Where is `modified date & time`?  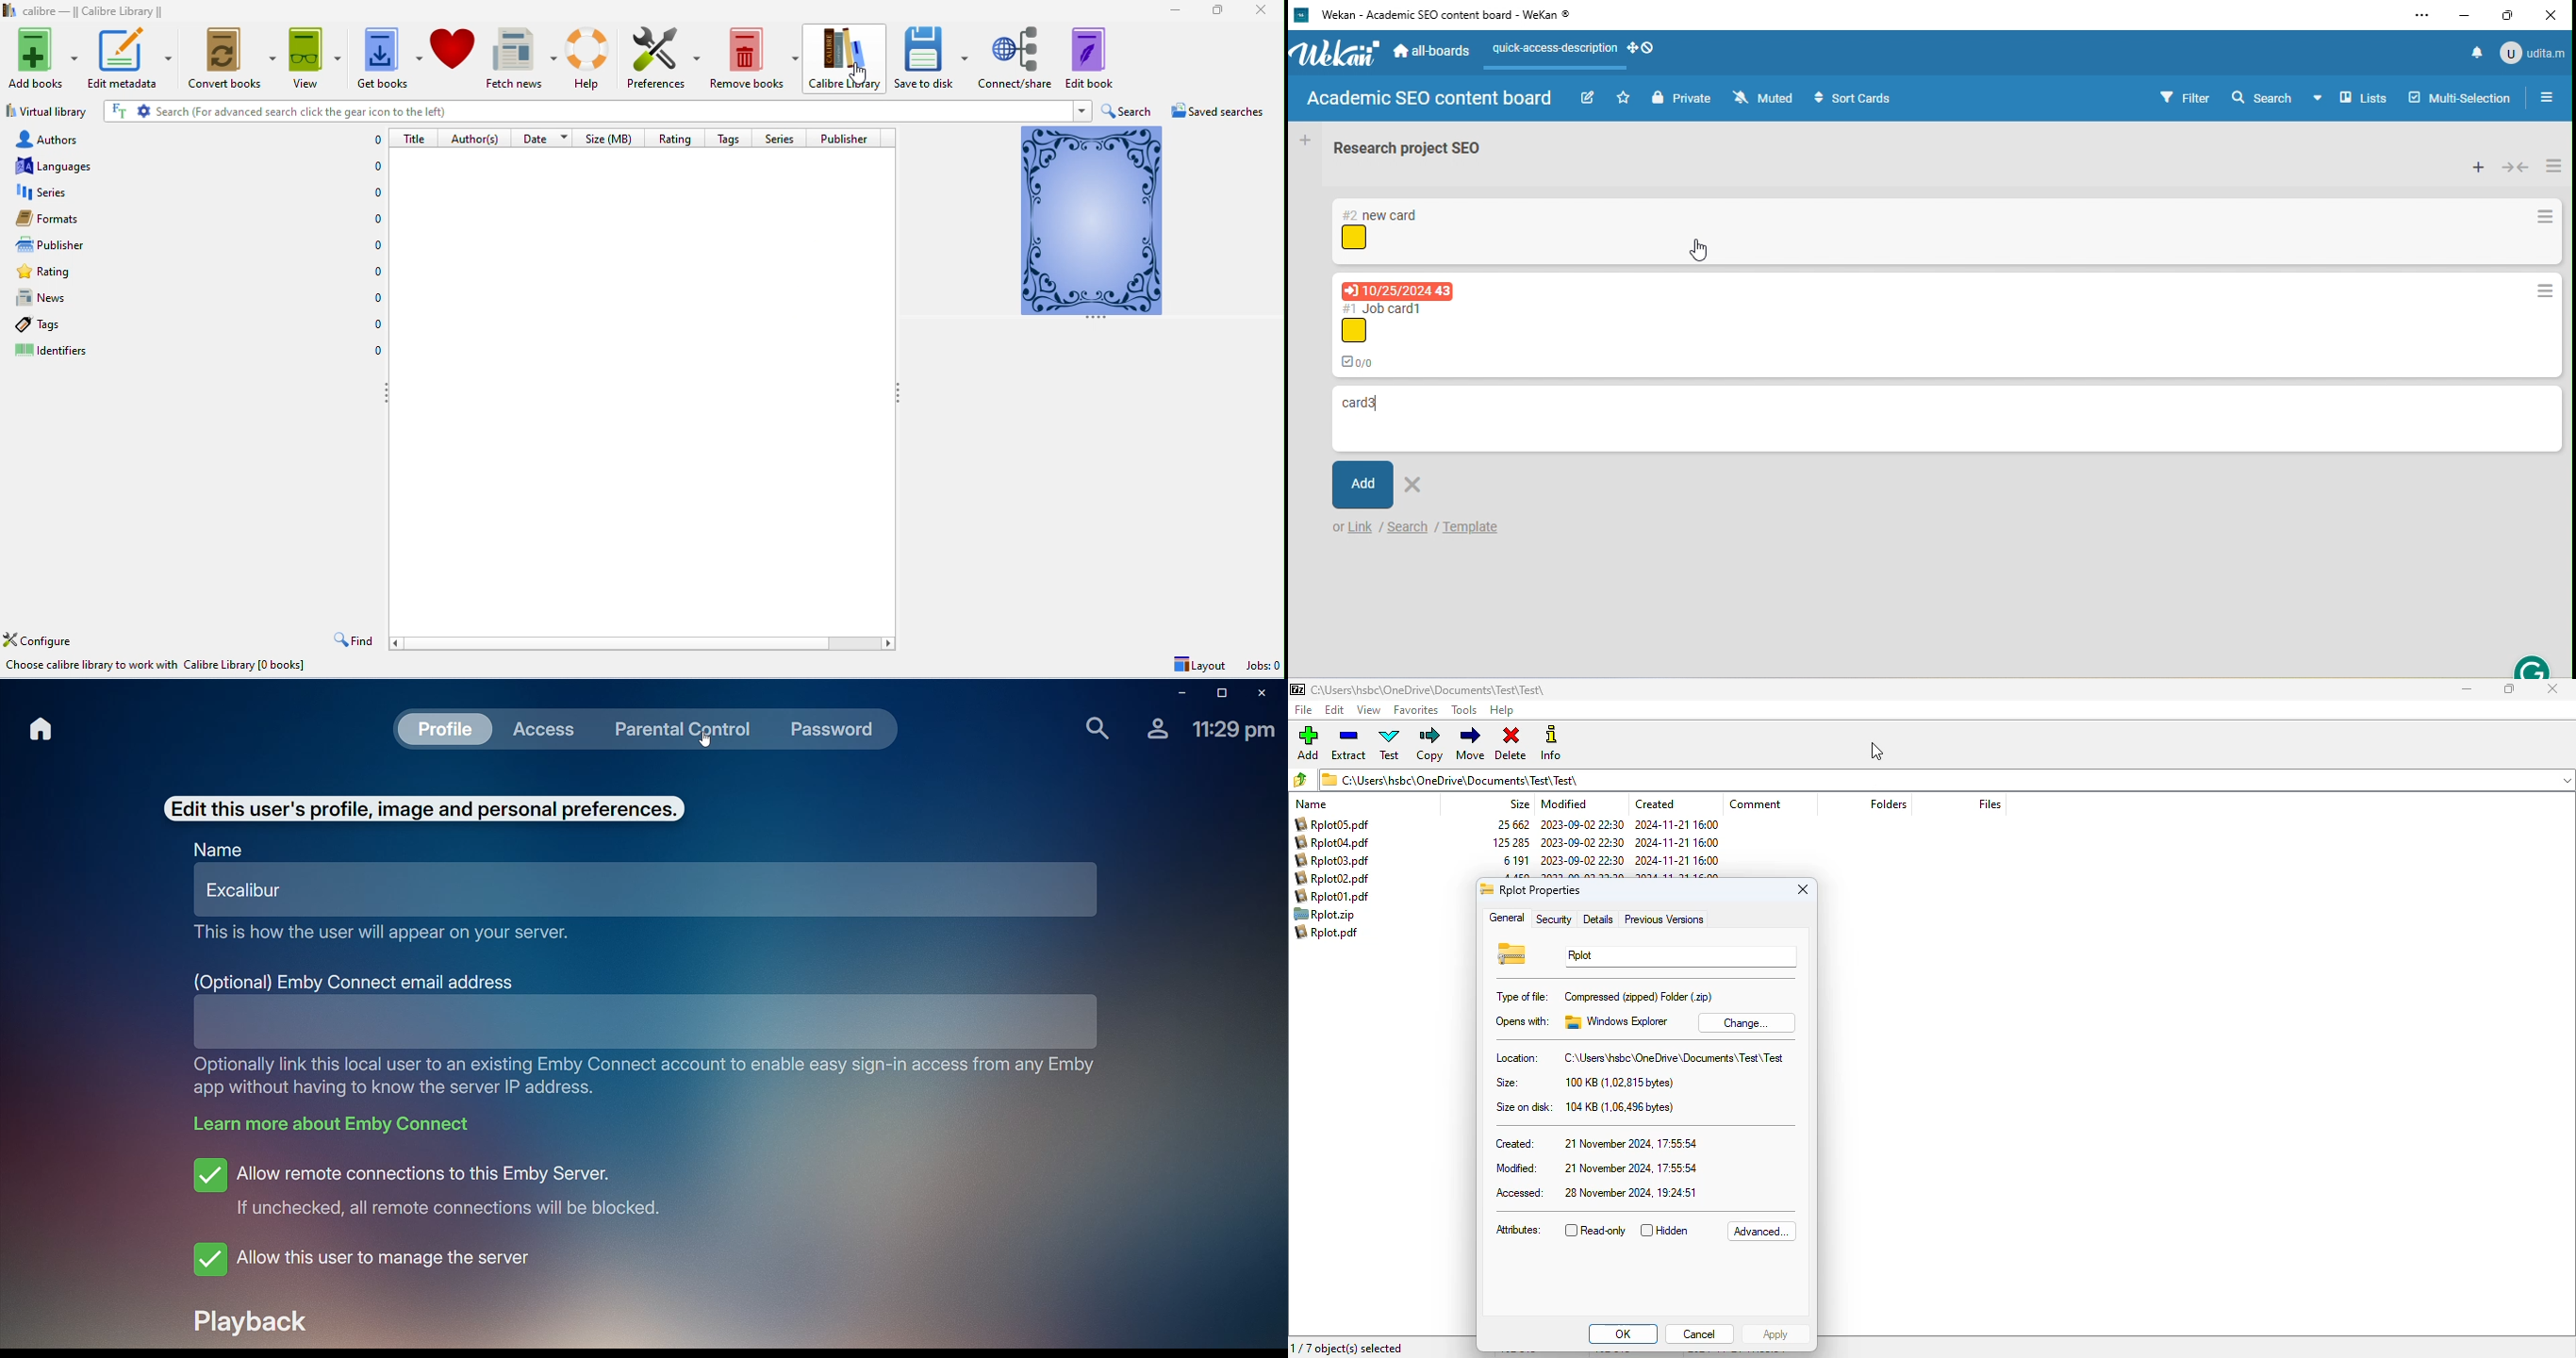
modified date & time is located at coordinates (1582, 843).